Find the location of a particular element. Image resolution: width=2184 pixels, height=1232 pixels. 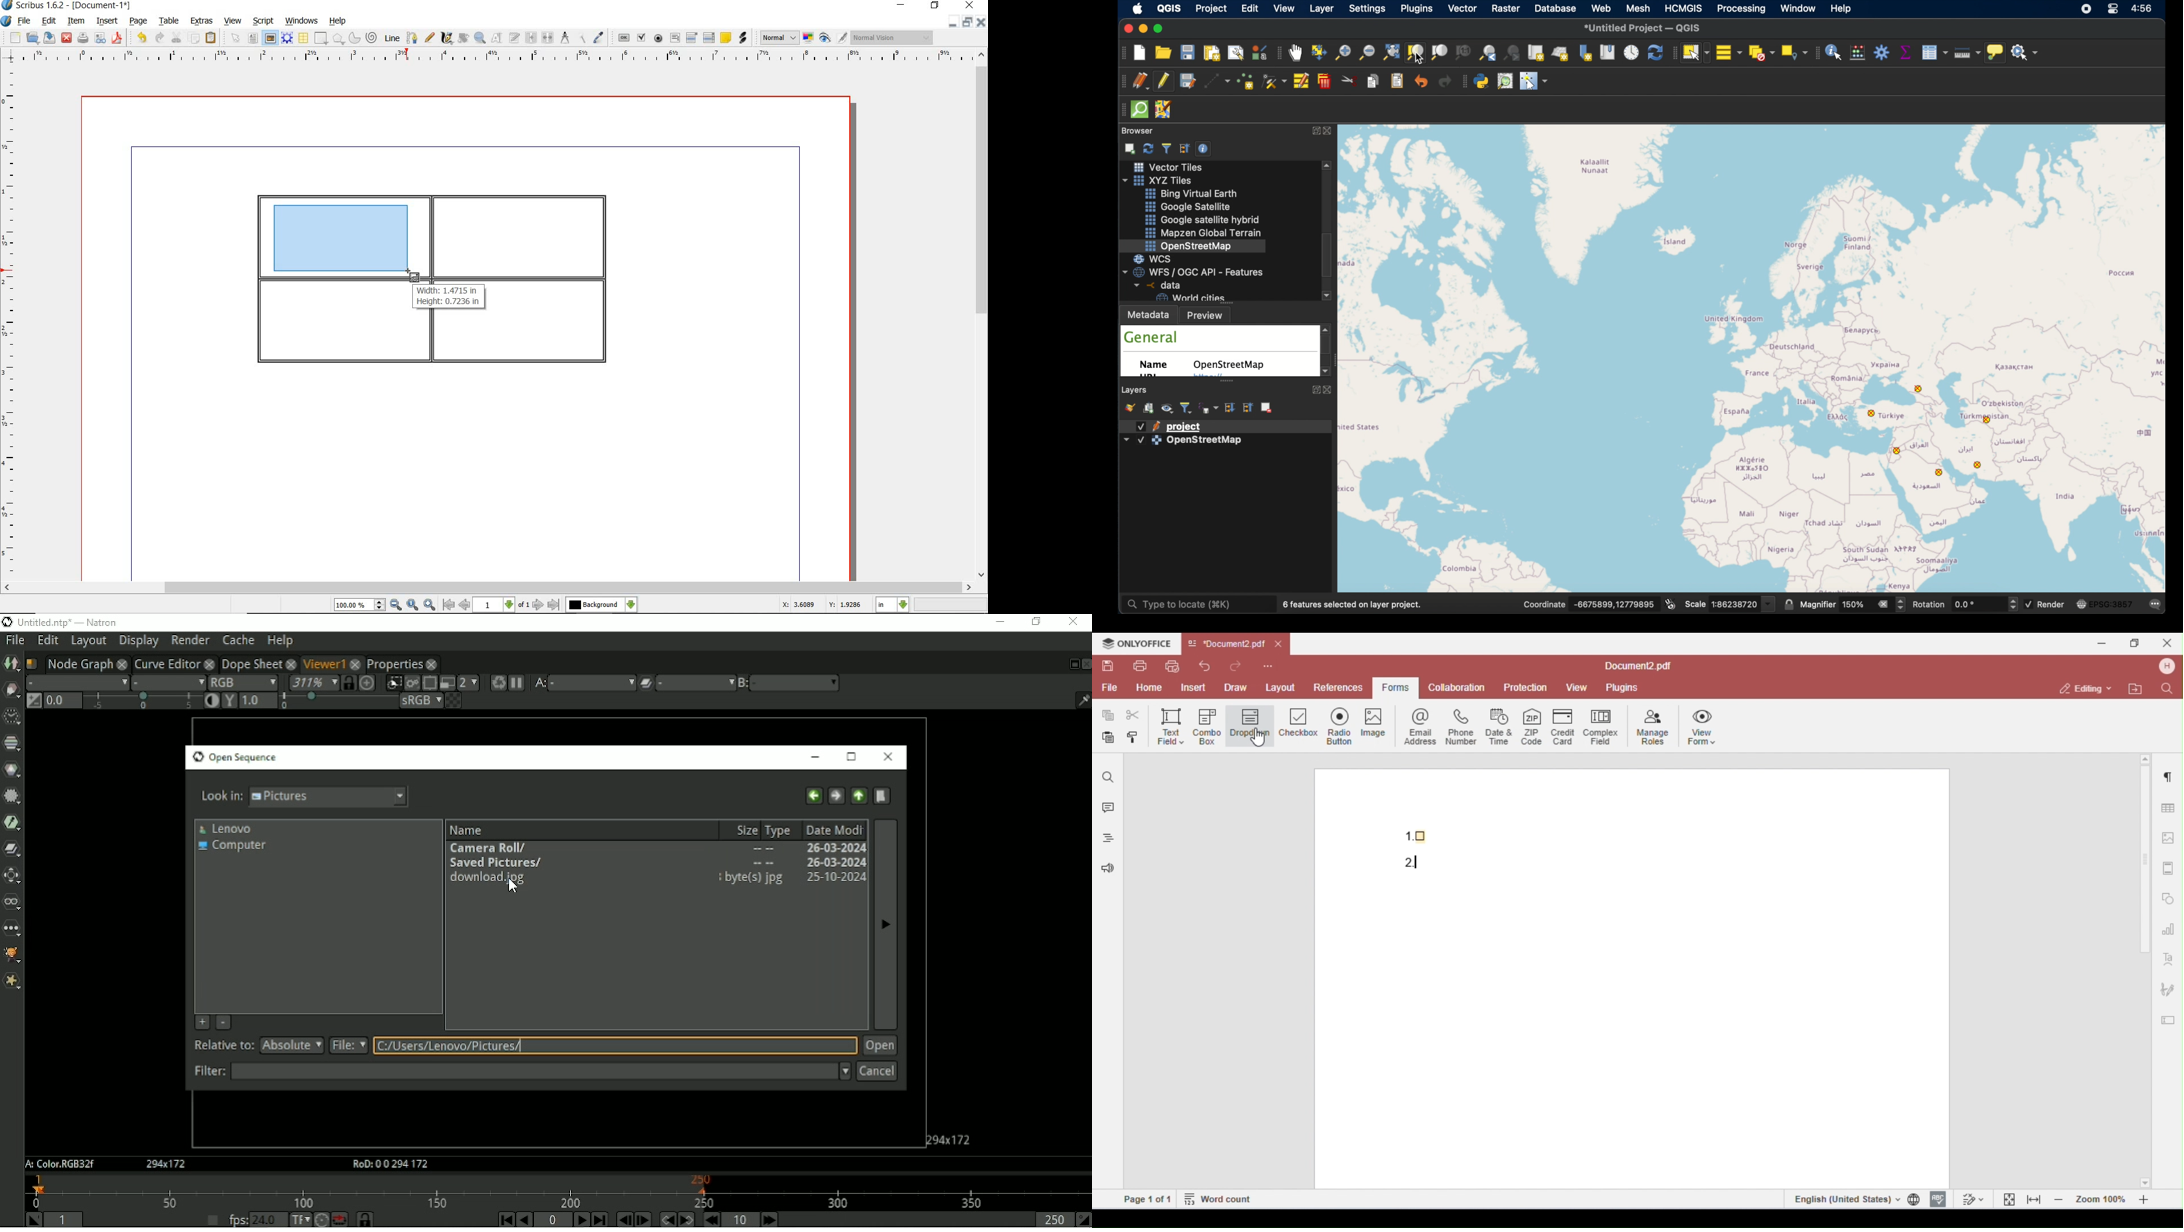

shape is located at coordinates (339, 39).